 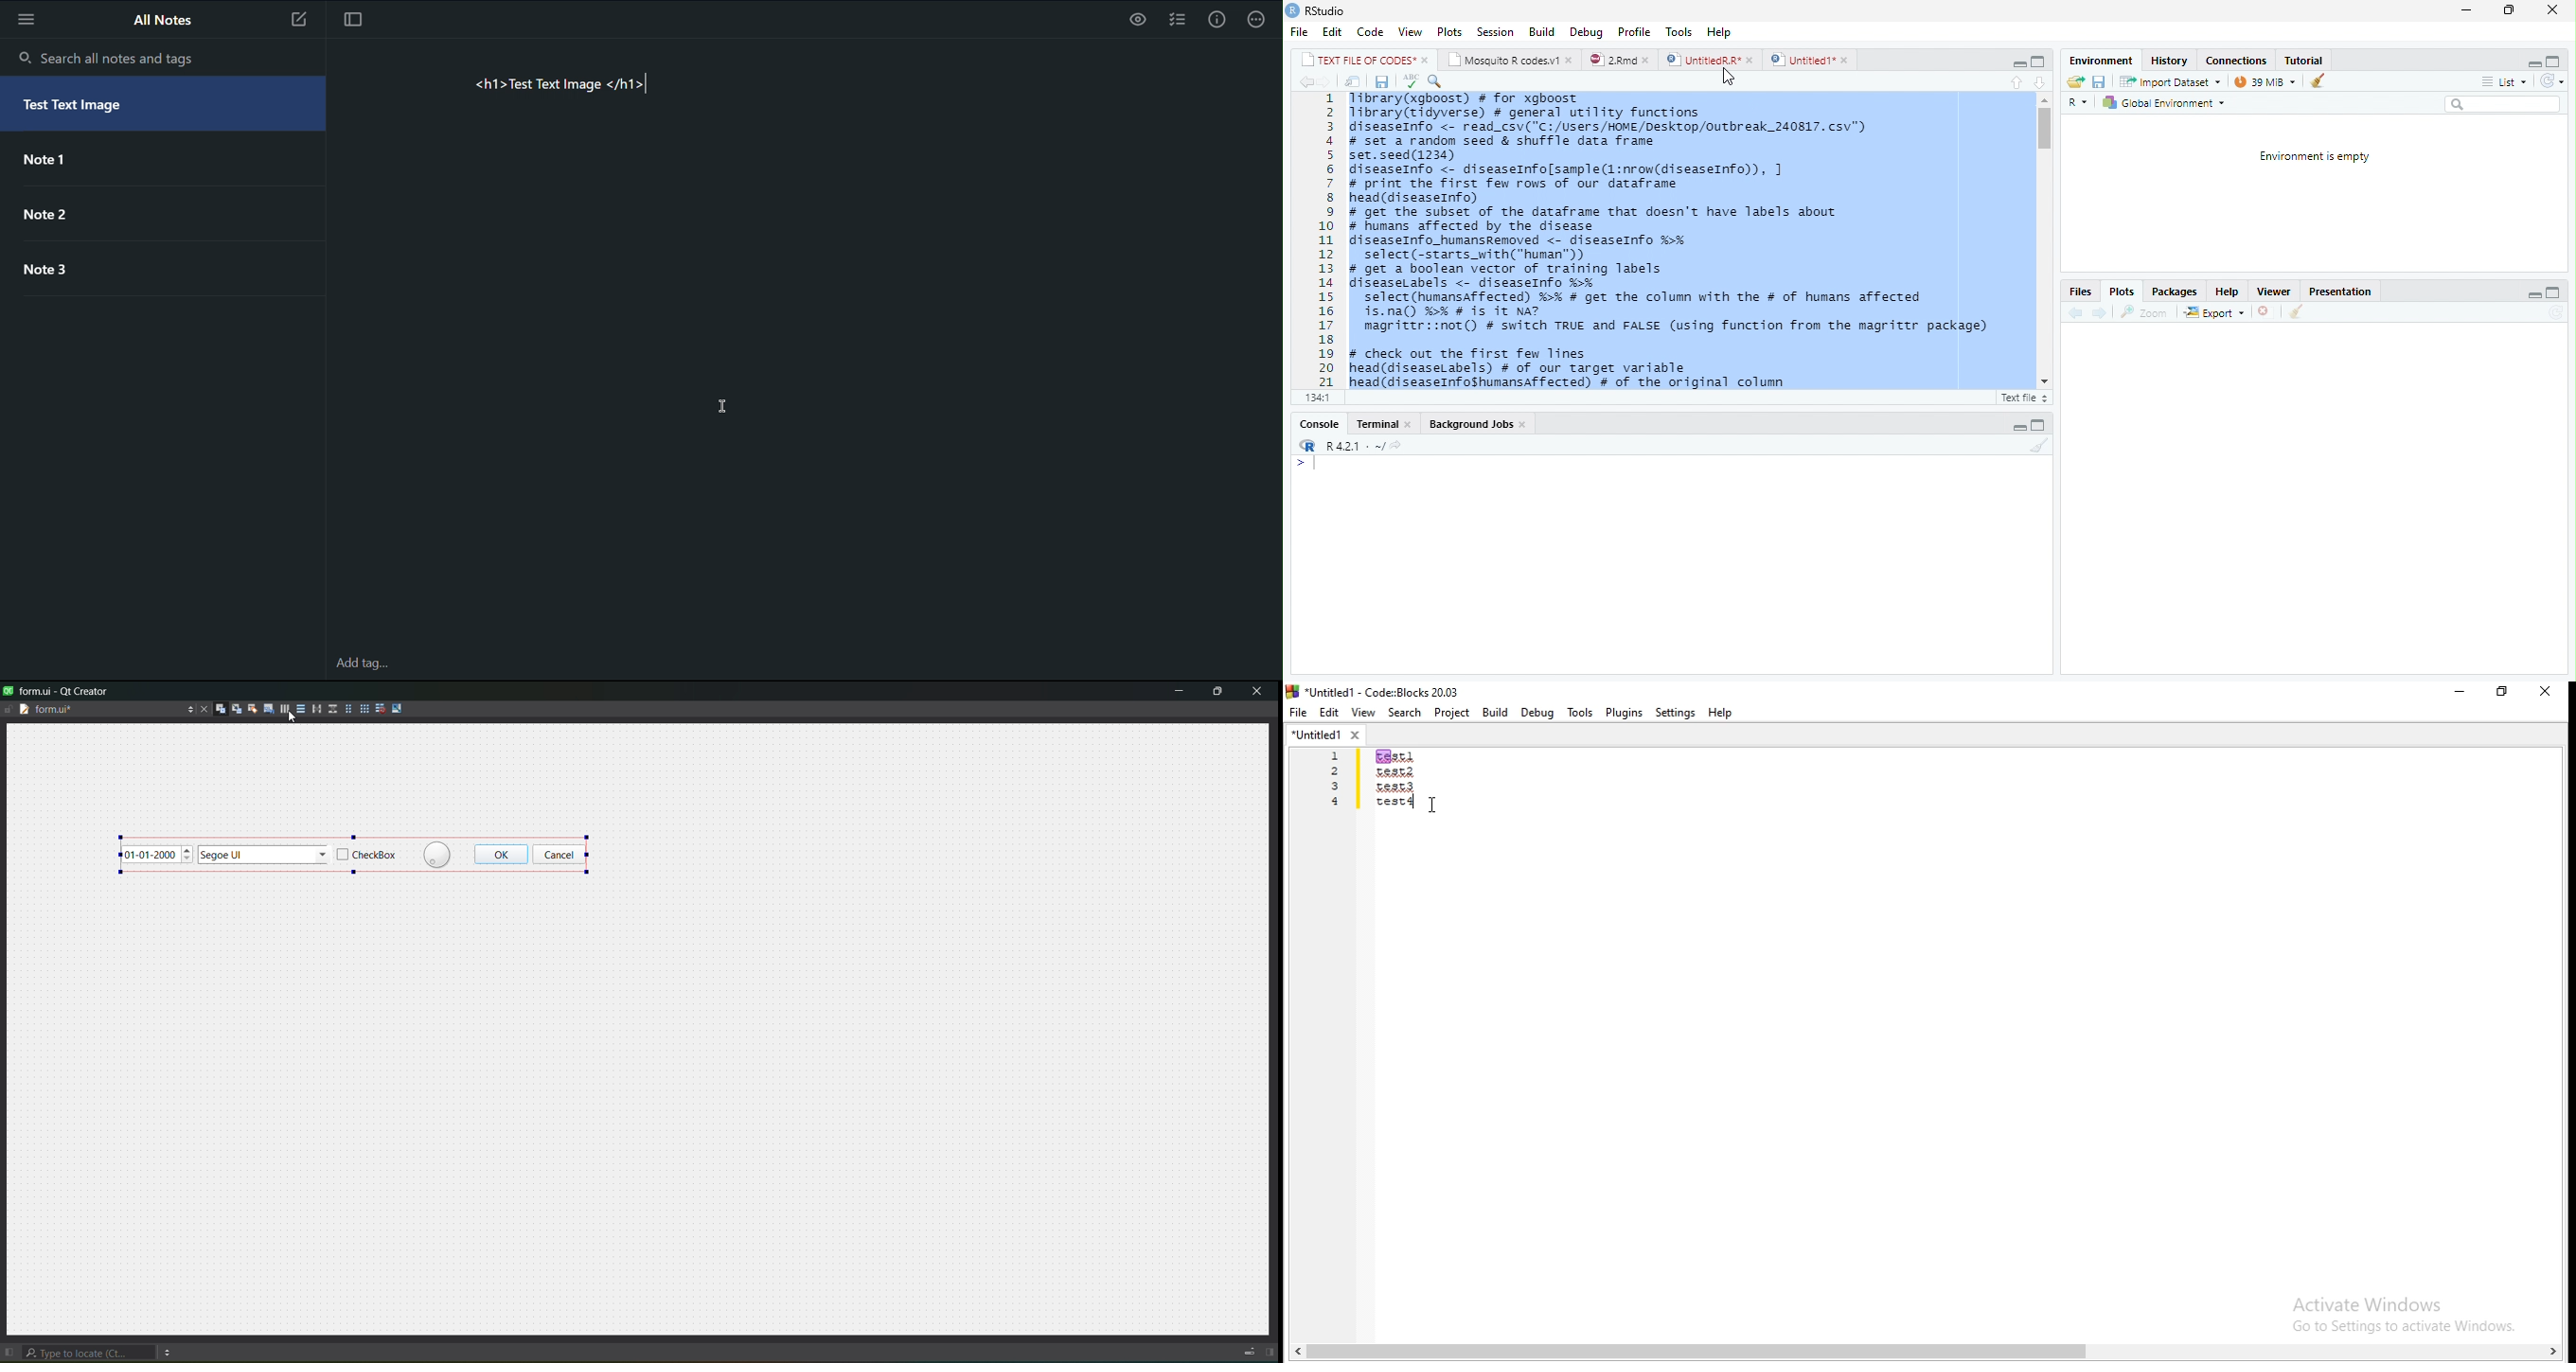 I want to click on Text file, so click(x=2024, y=396).